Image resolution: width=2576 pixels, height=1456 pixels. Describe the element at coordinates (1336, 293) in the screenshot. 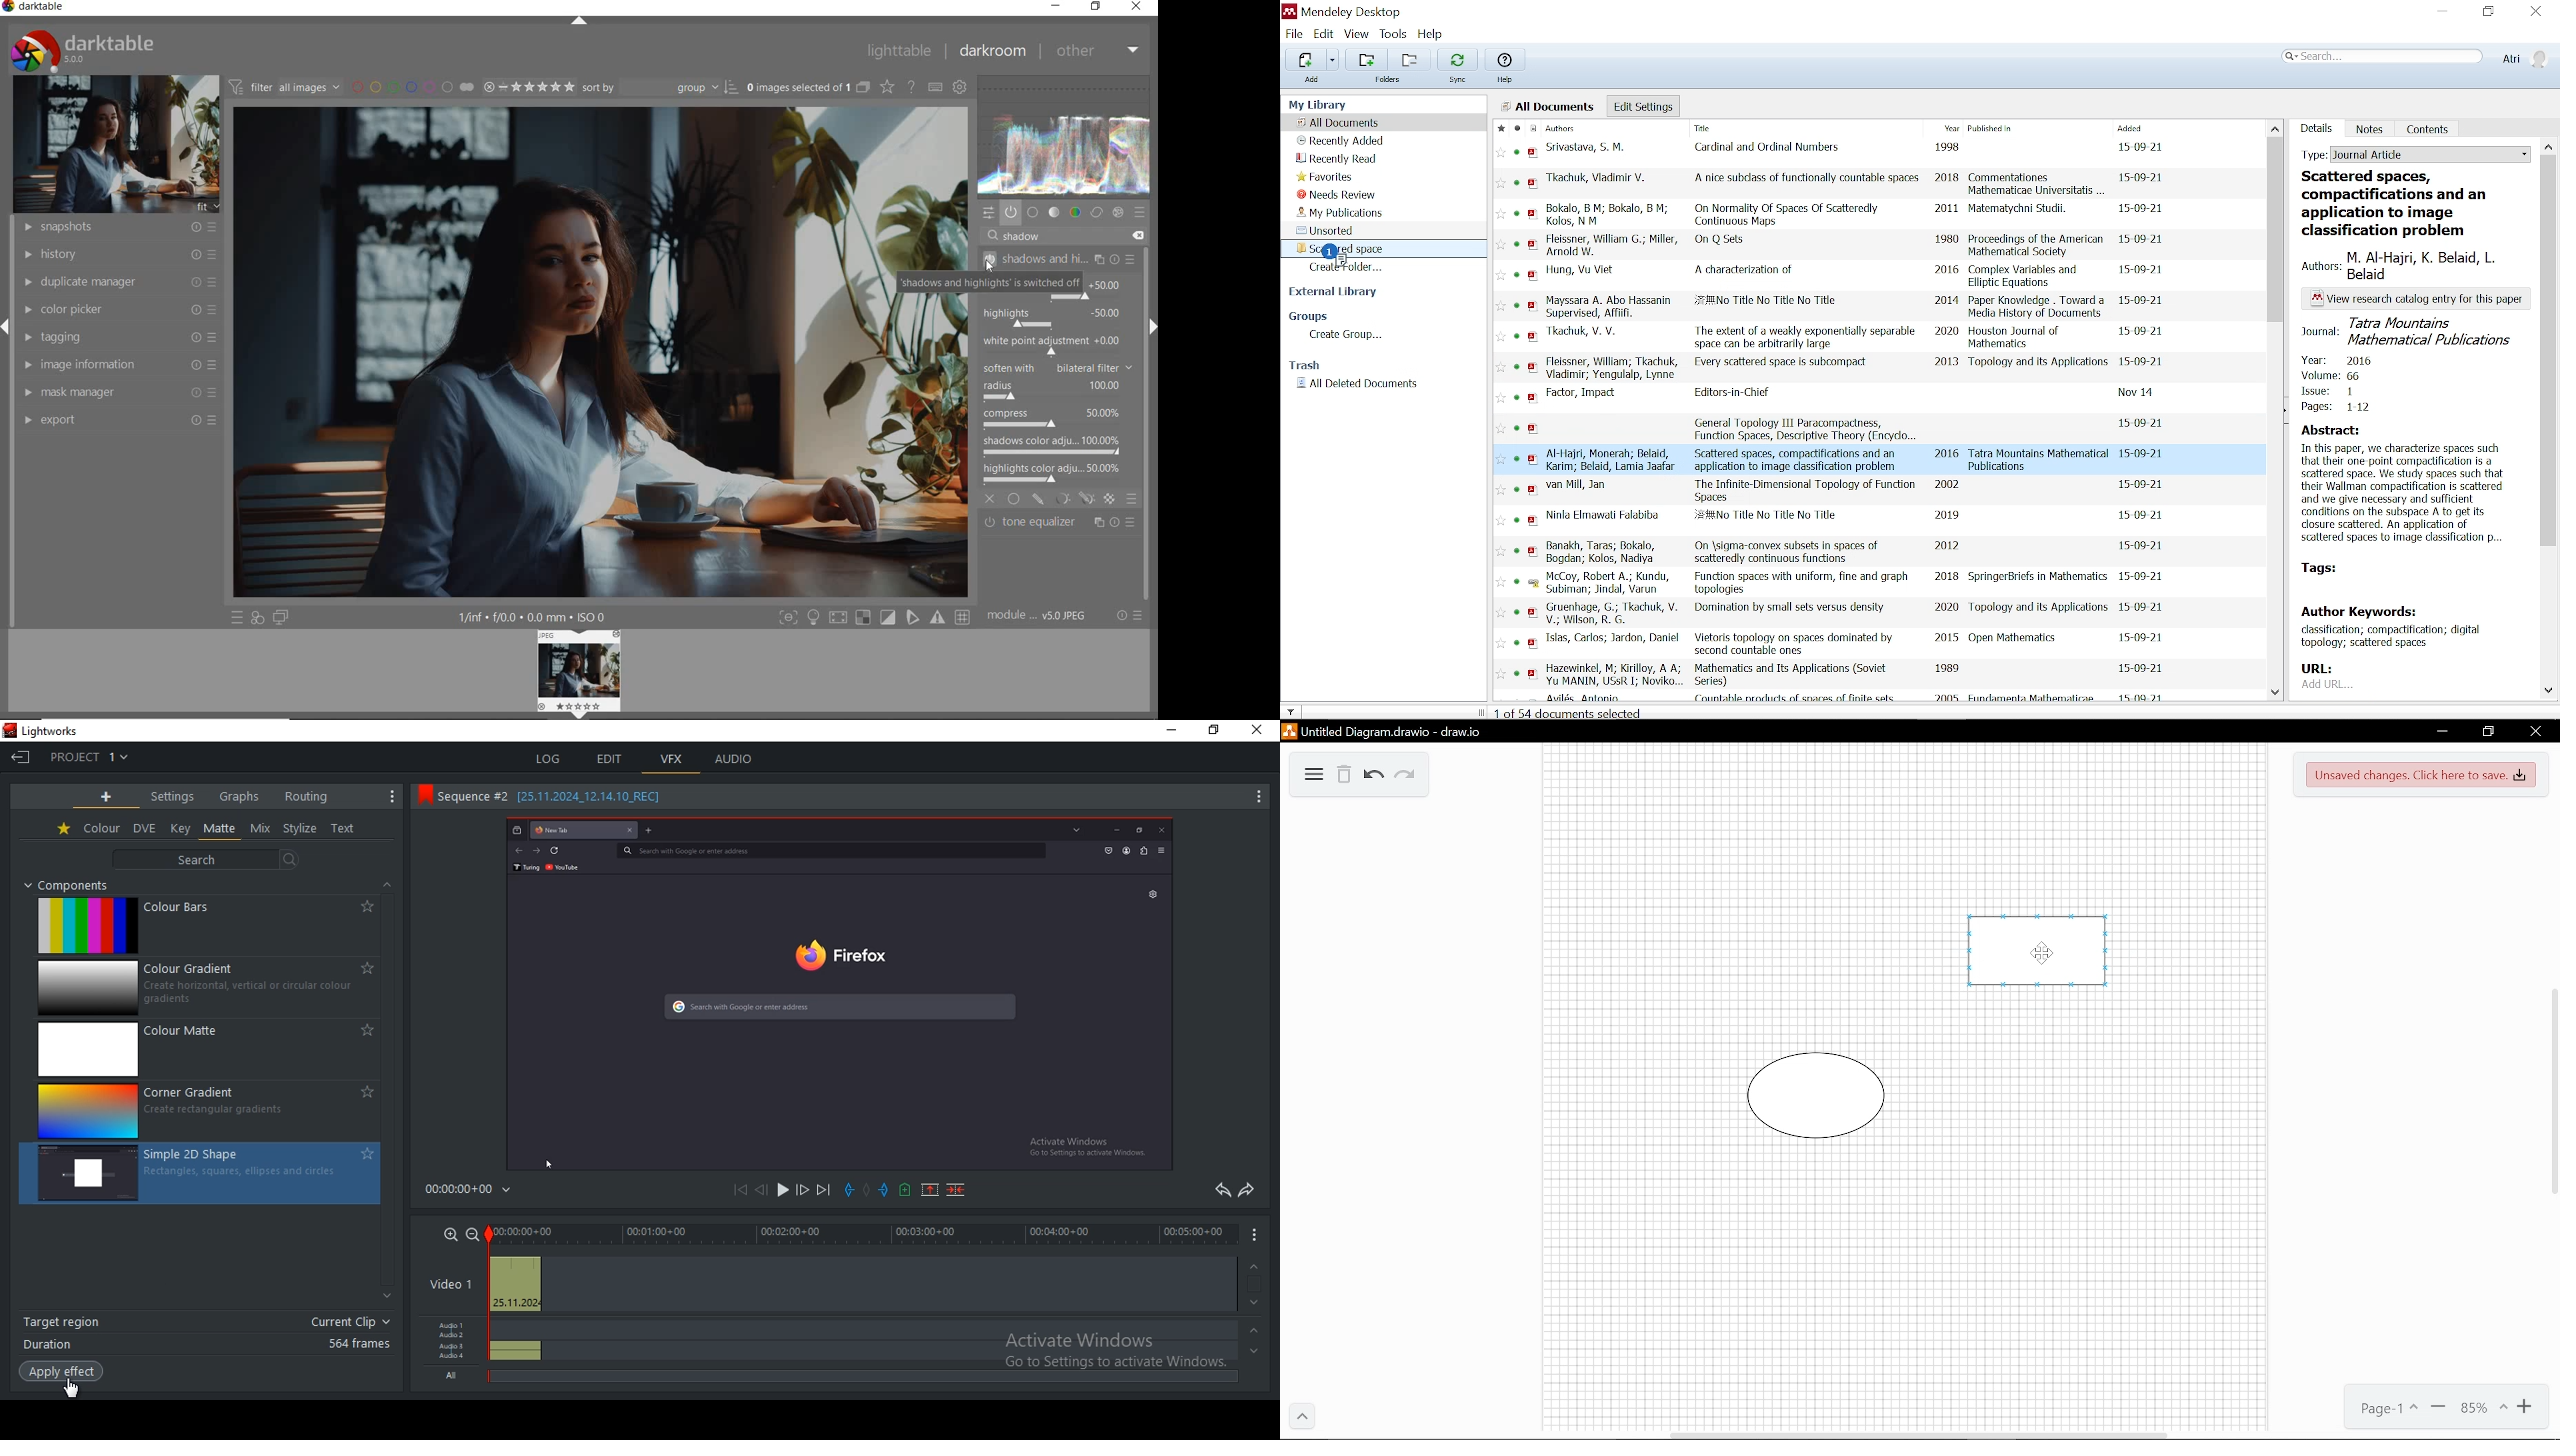

I see `External Library` at that location.